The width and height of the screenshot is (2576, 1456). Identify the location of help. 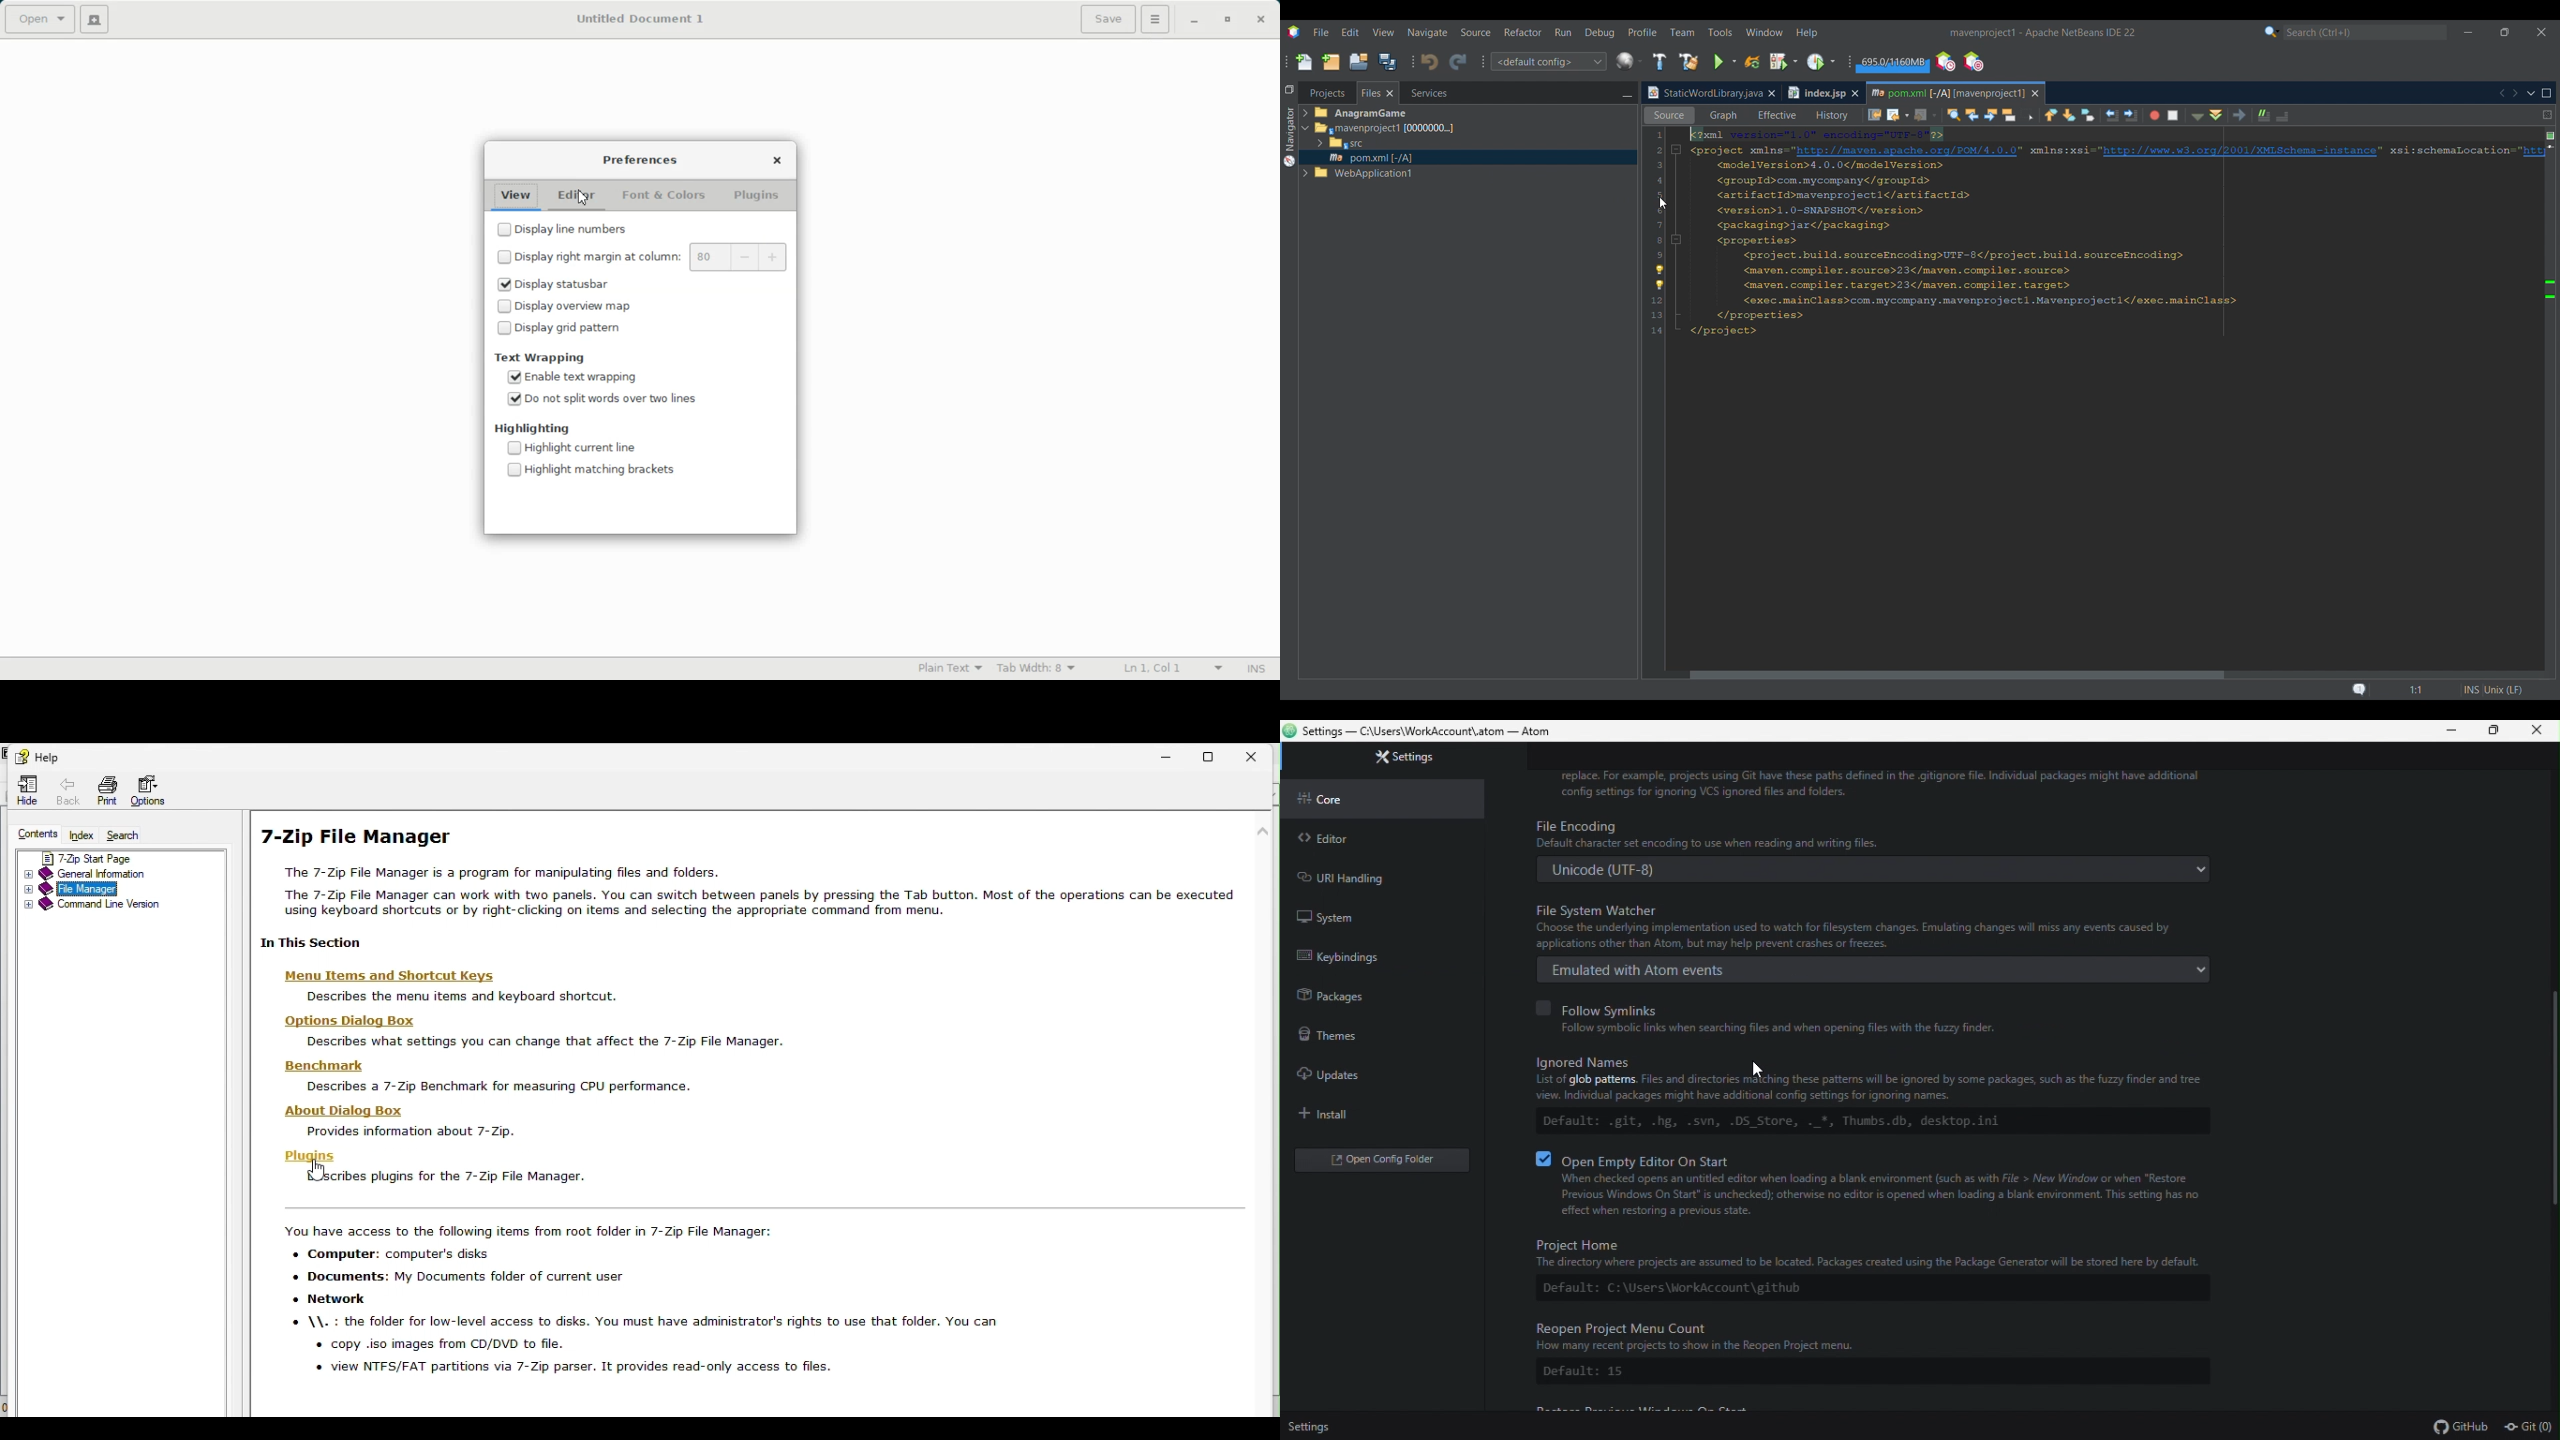
(35, 756).